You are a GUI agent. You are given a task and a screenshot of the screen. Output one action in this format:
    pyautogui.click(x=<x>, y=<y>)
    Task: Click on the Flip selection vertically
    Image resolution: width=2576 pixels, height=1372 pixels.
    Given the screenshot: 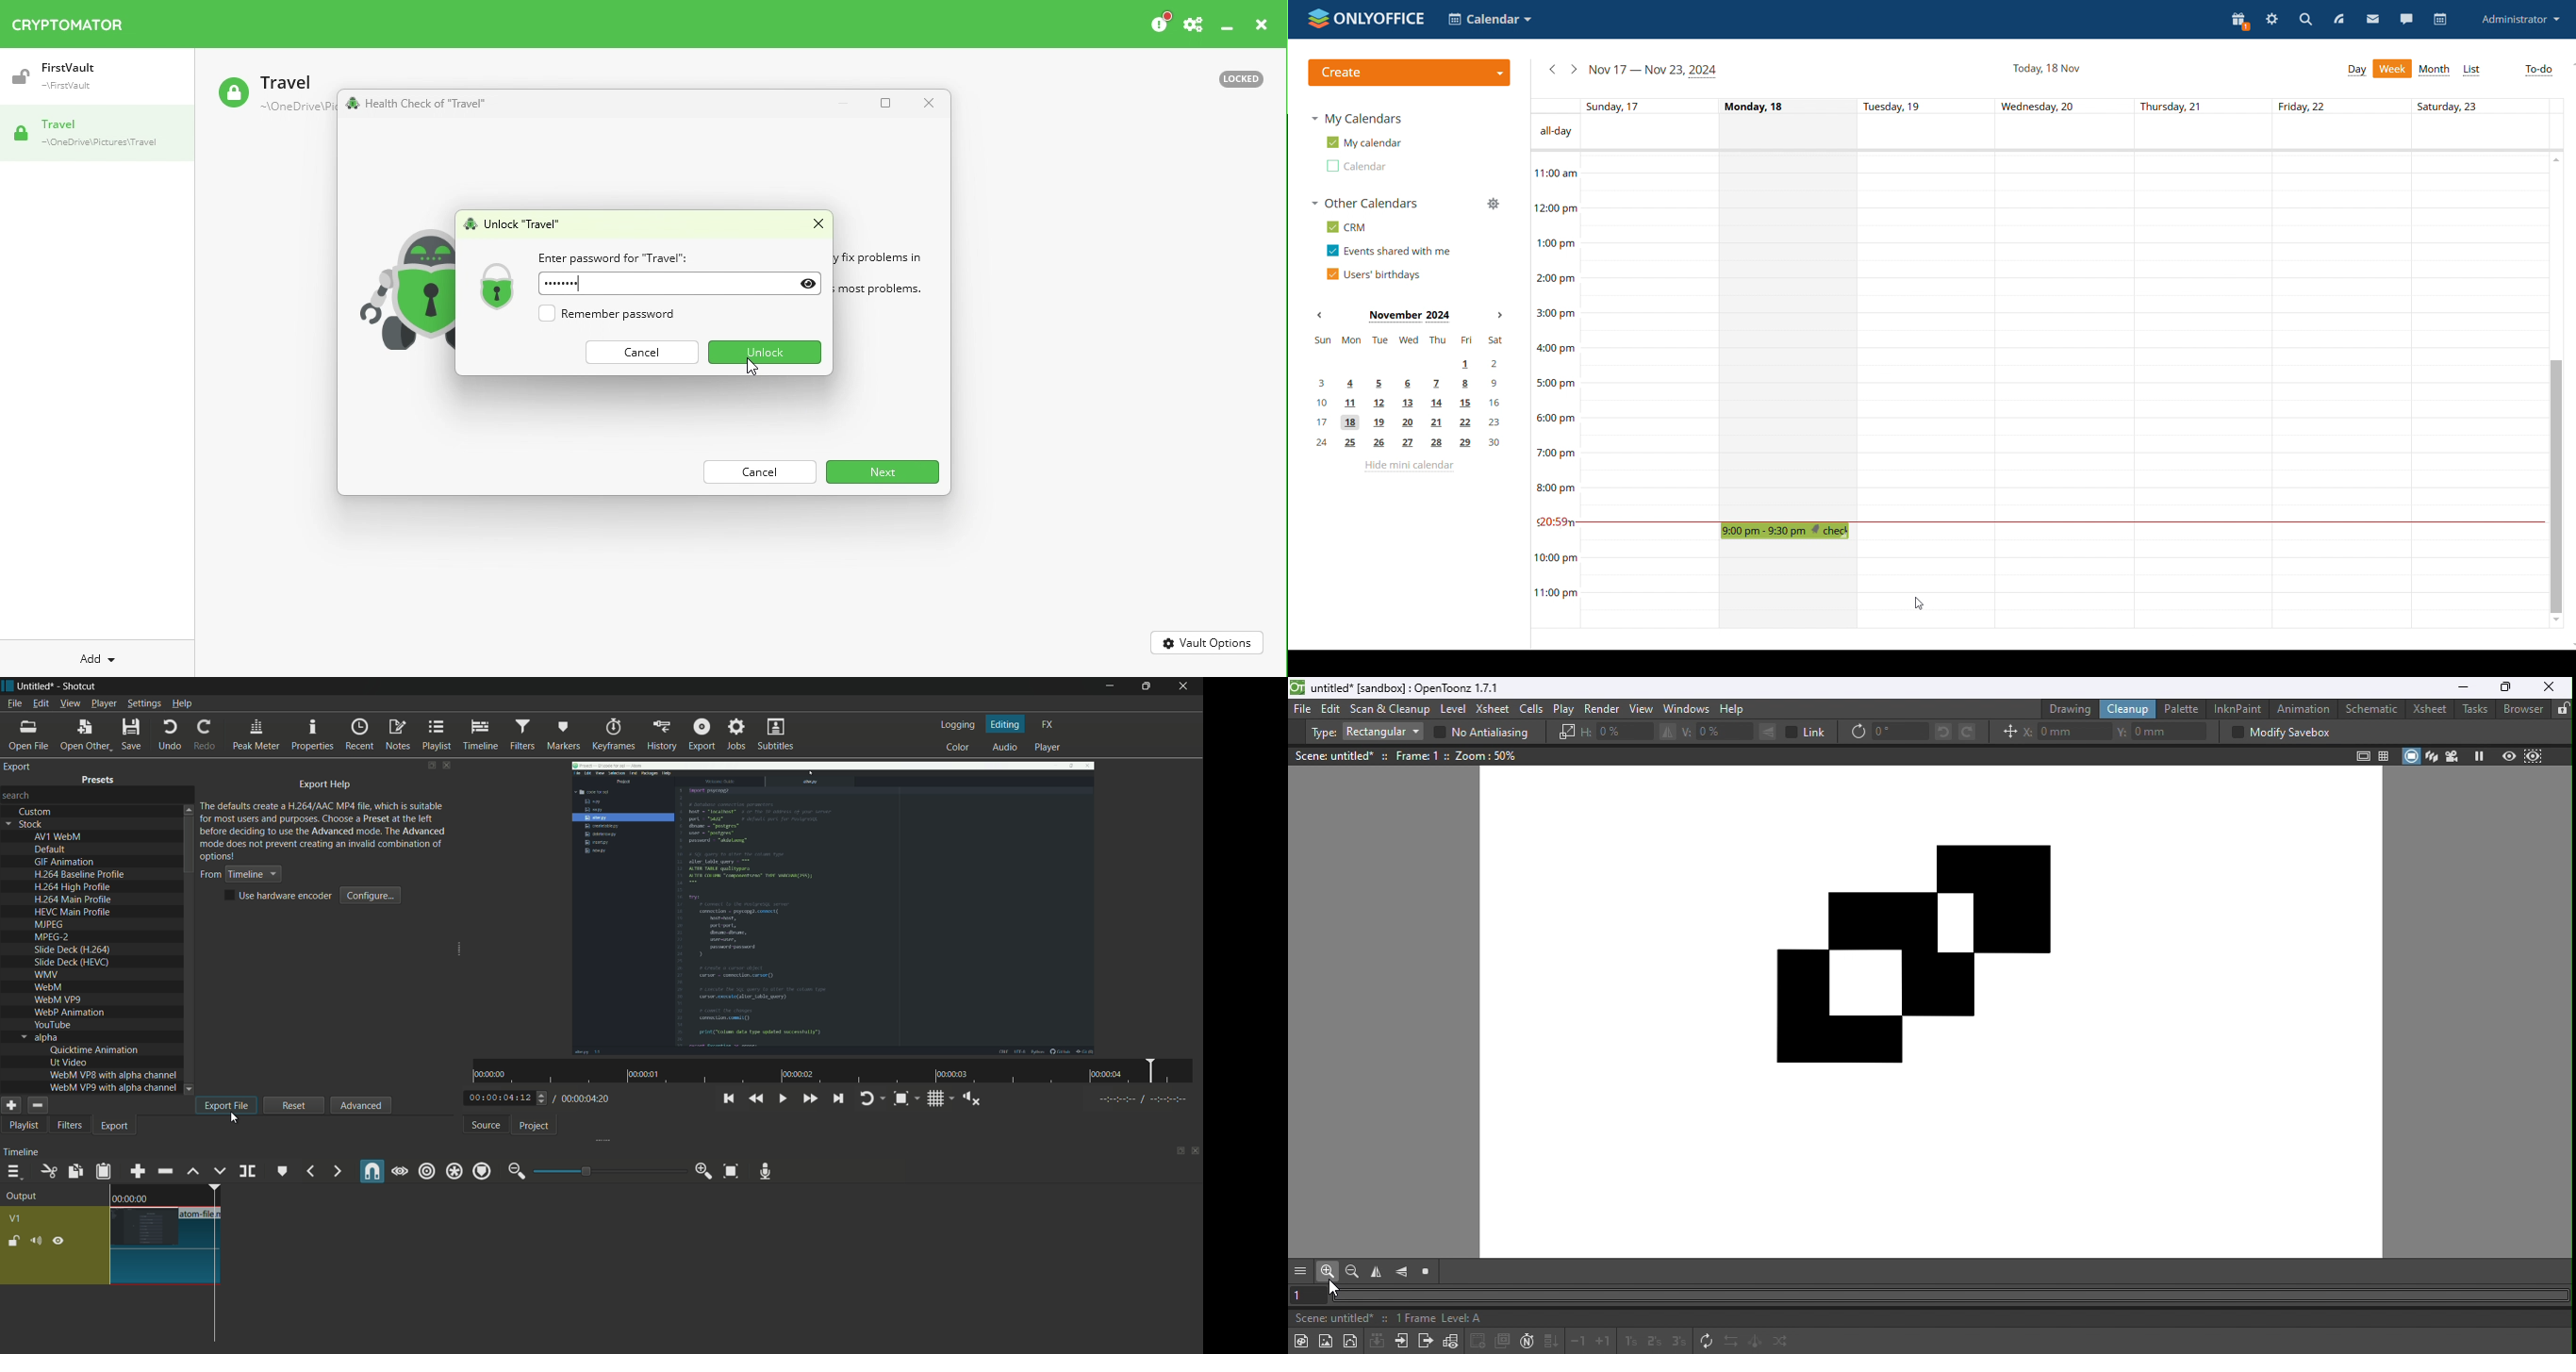 What is the action you would take?
    pyautogui.click(x=1727, y=732)
    